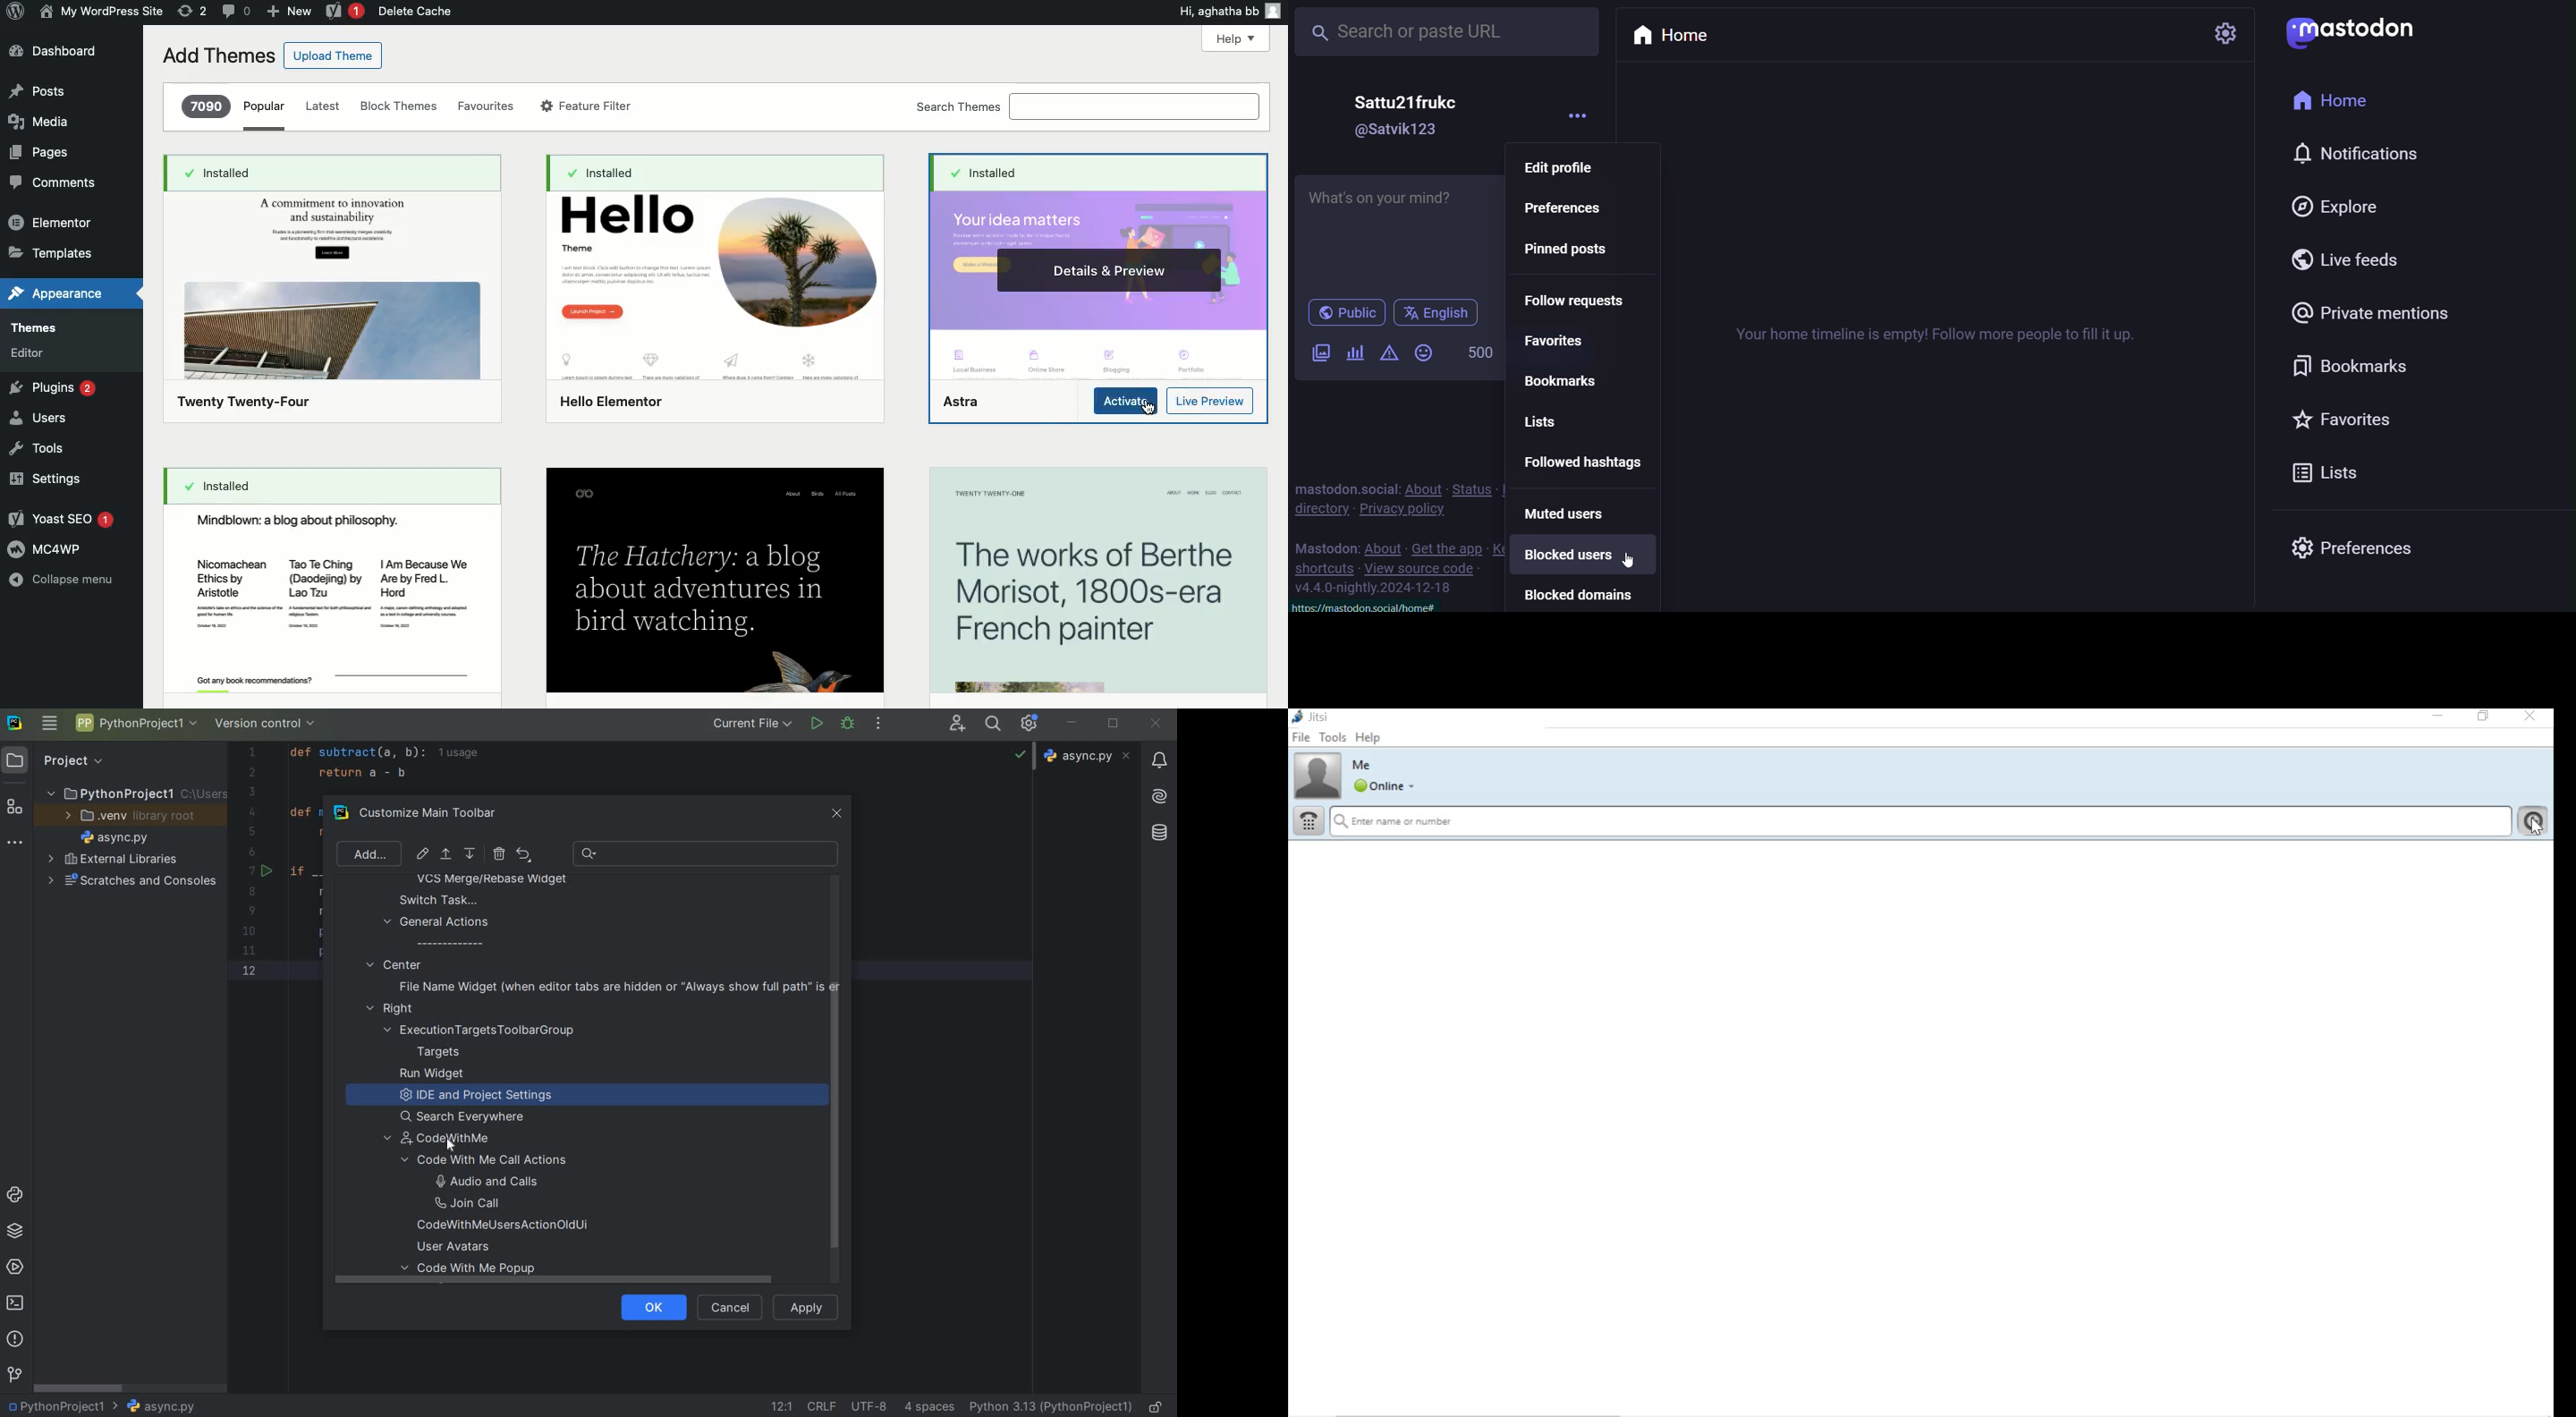 This screenshot has height=1428, width=2576. What do you see at coordinates (1580, 593) in the screenshot?
I see `blocked domains` at bounding box center [1580, 593].